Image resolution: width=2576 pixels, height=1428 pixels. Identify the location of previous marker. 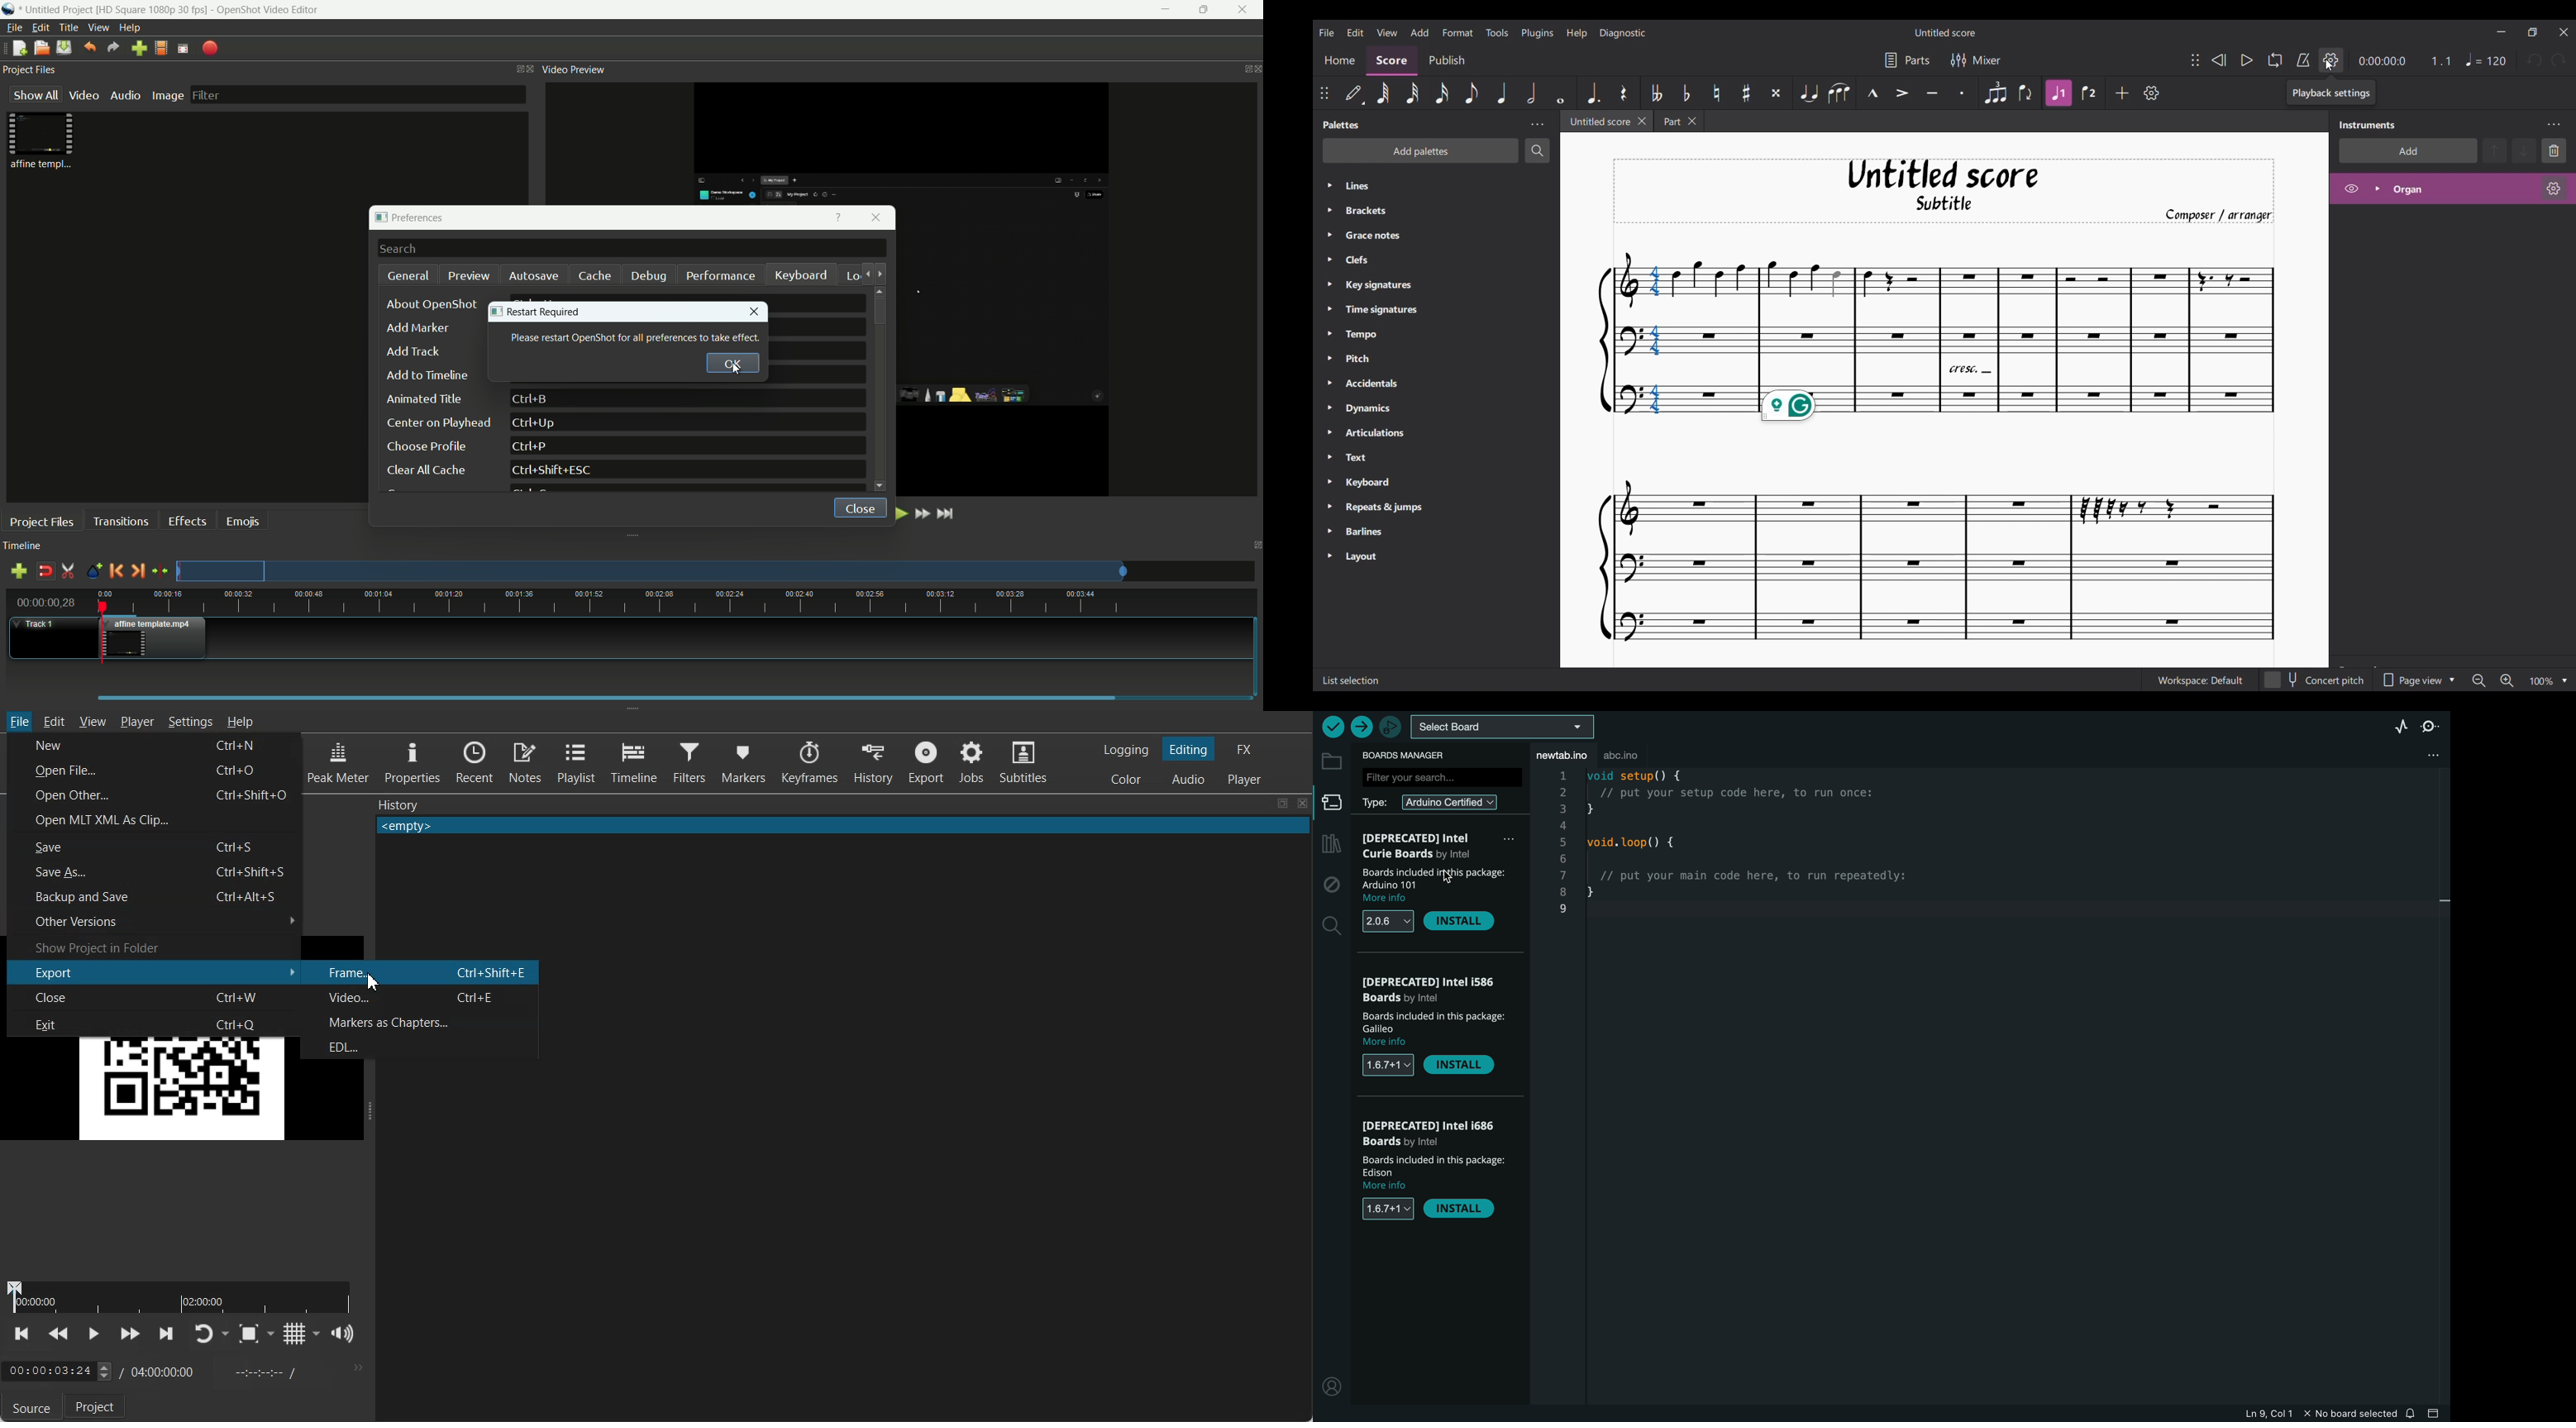
(115, 570).